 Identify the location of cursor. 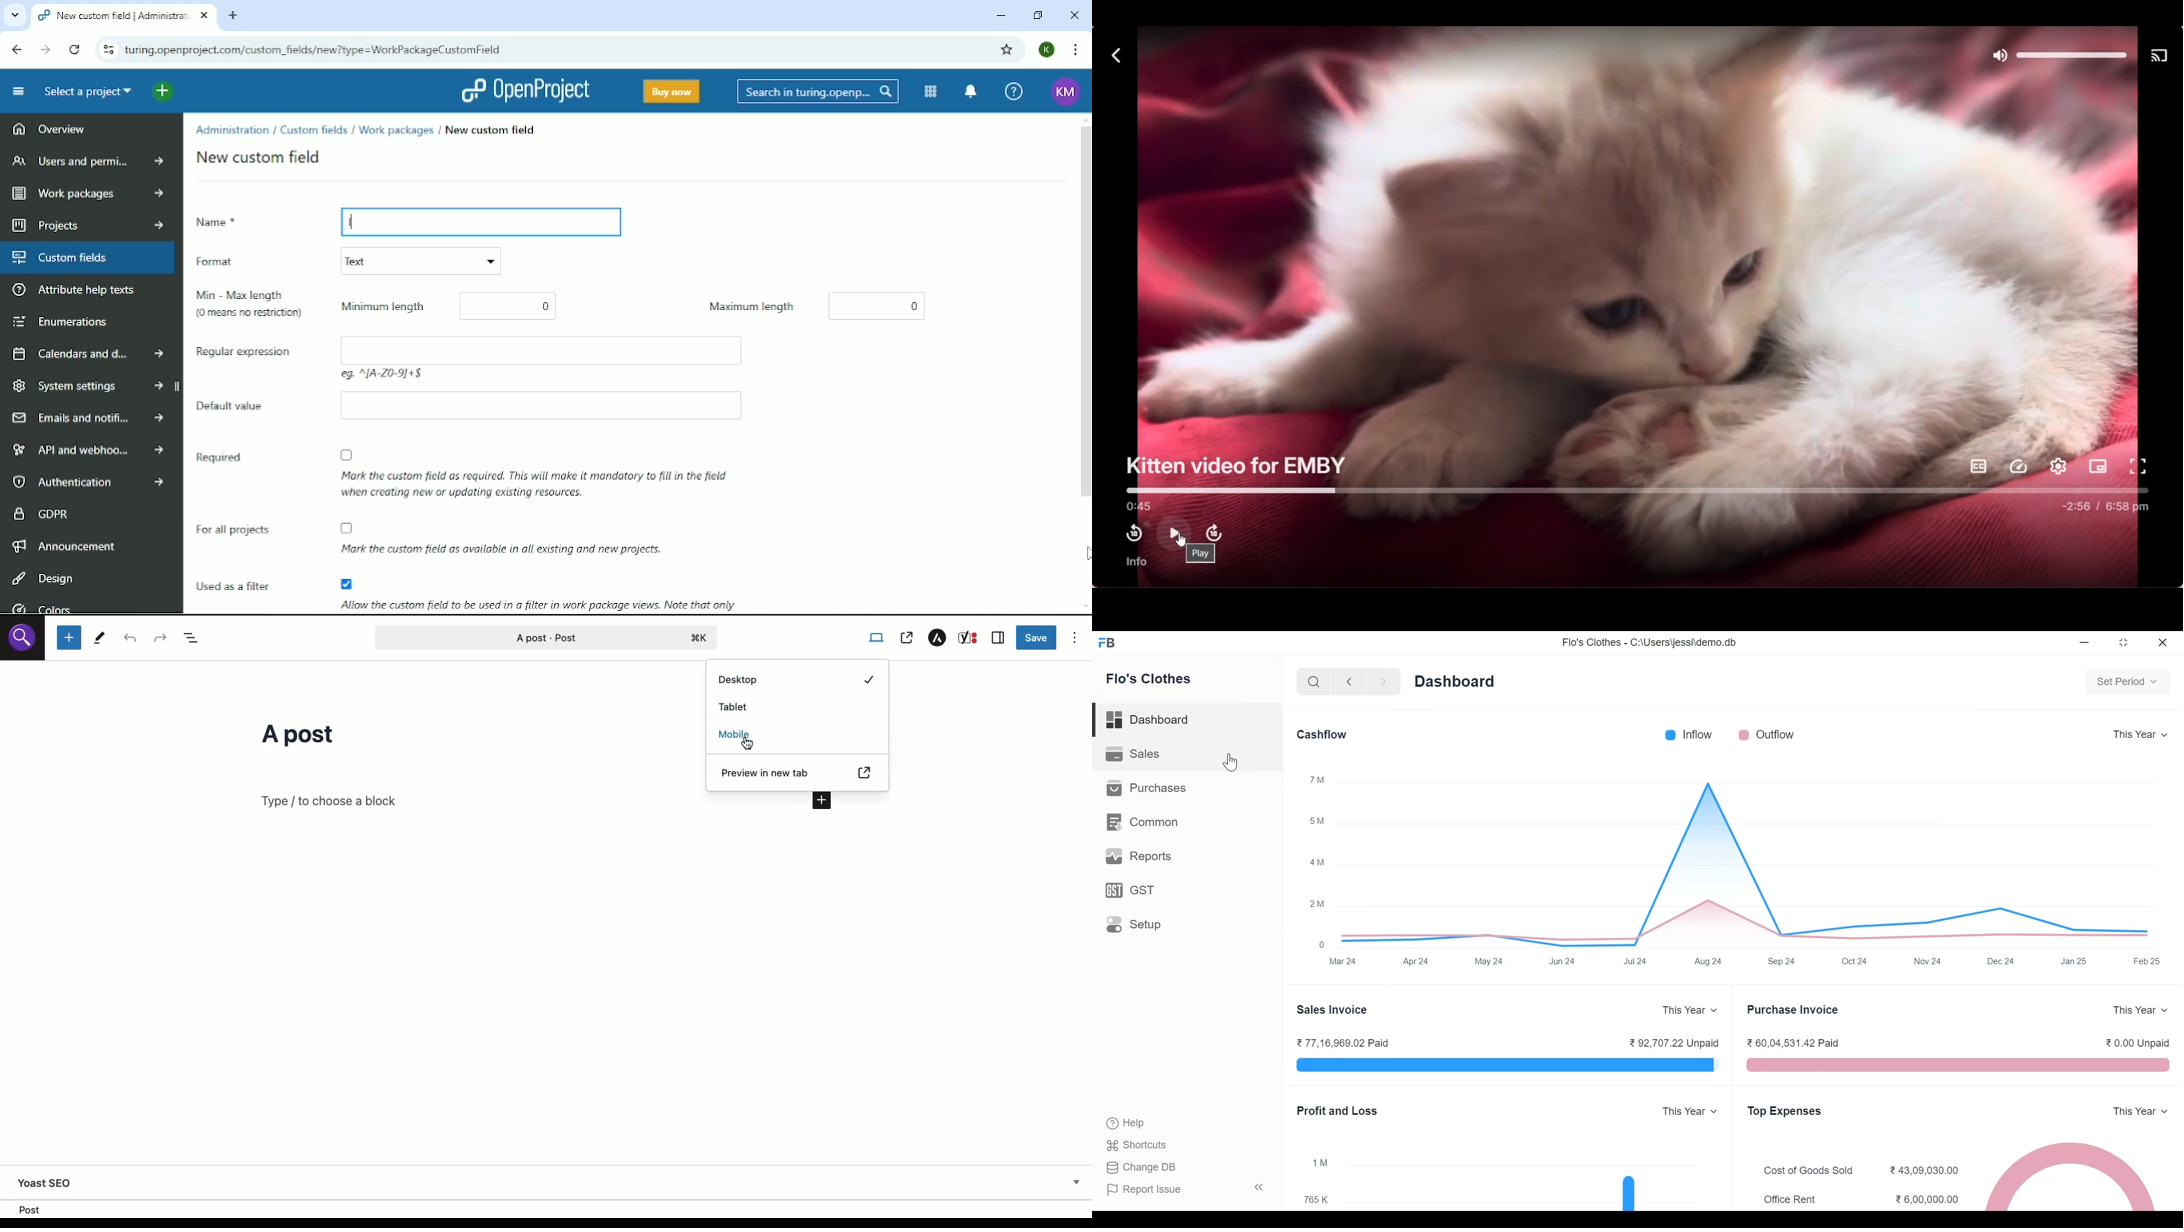
(749, 745).